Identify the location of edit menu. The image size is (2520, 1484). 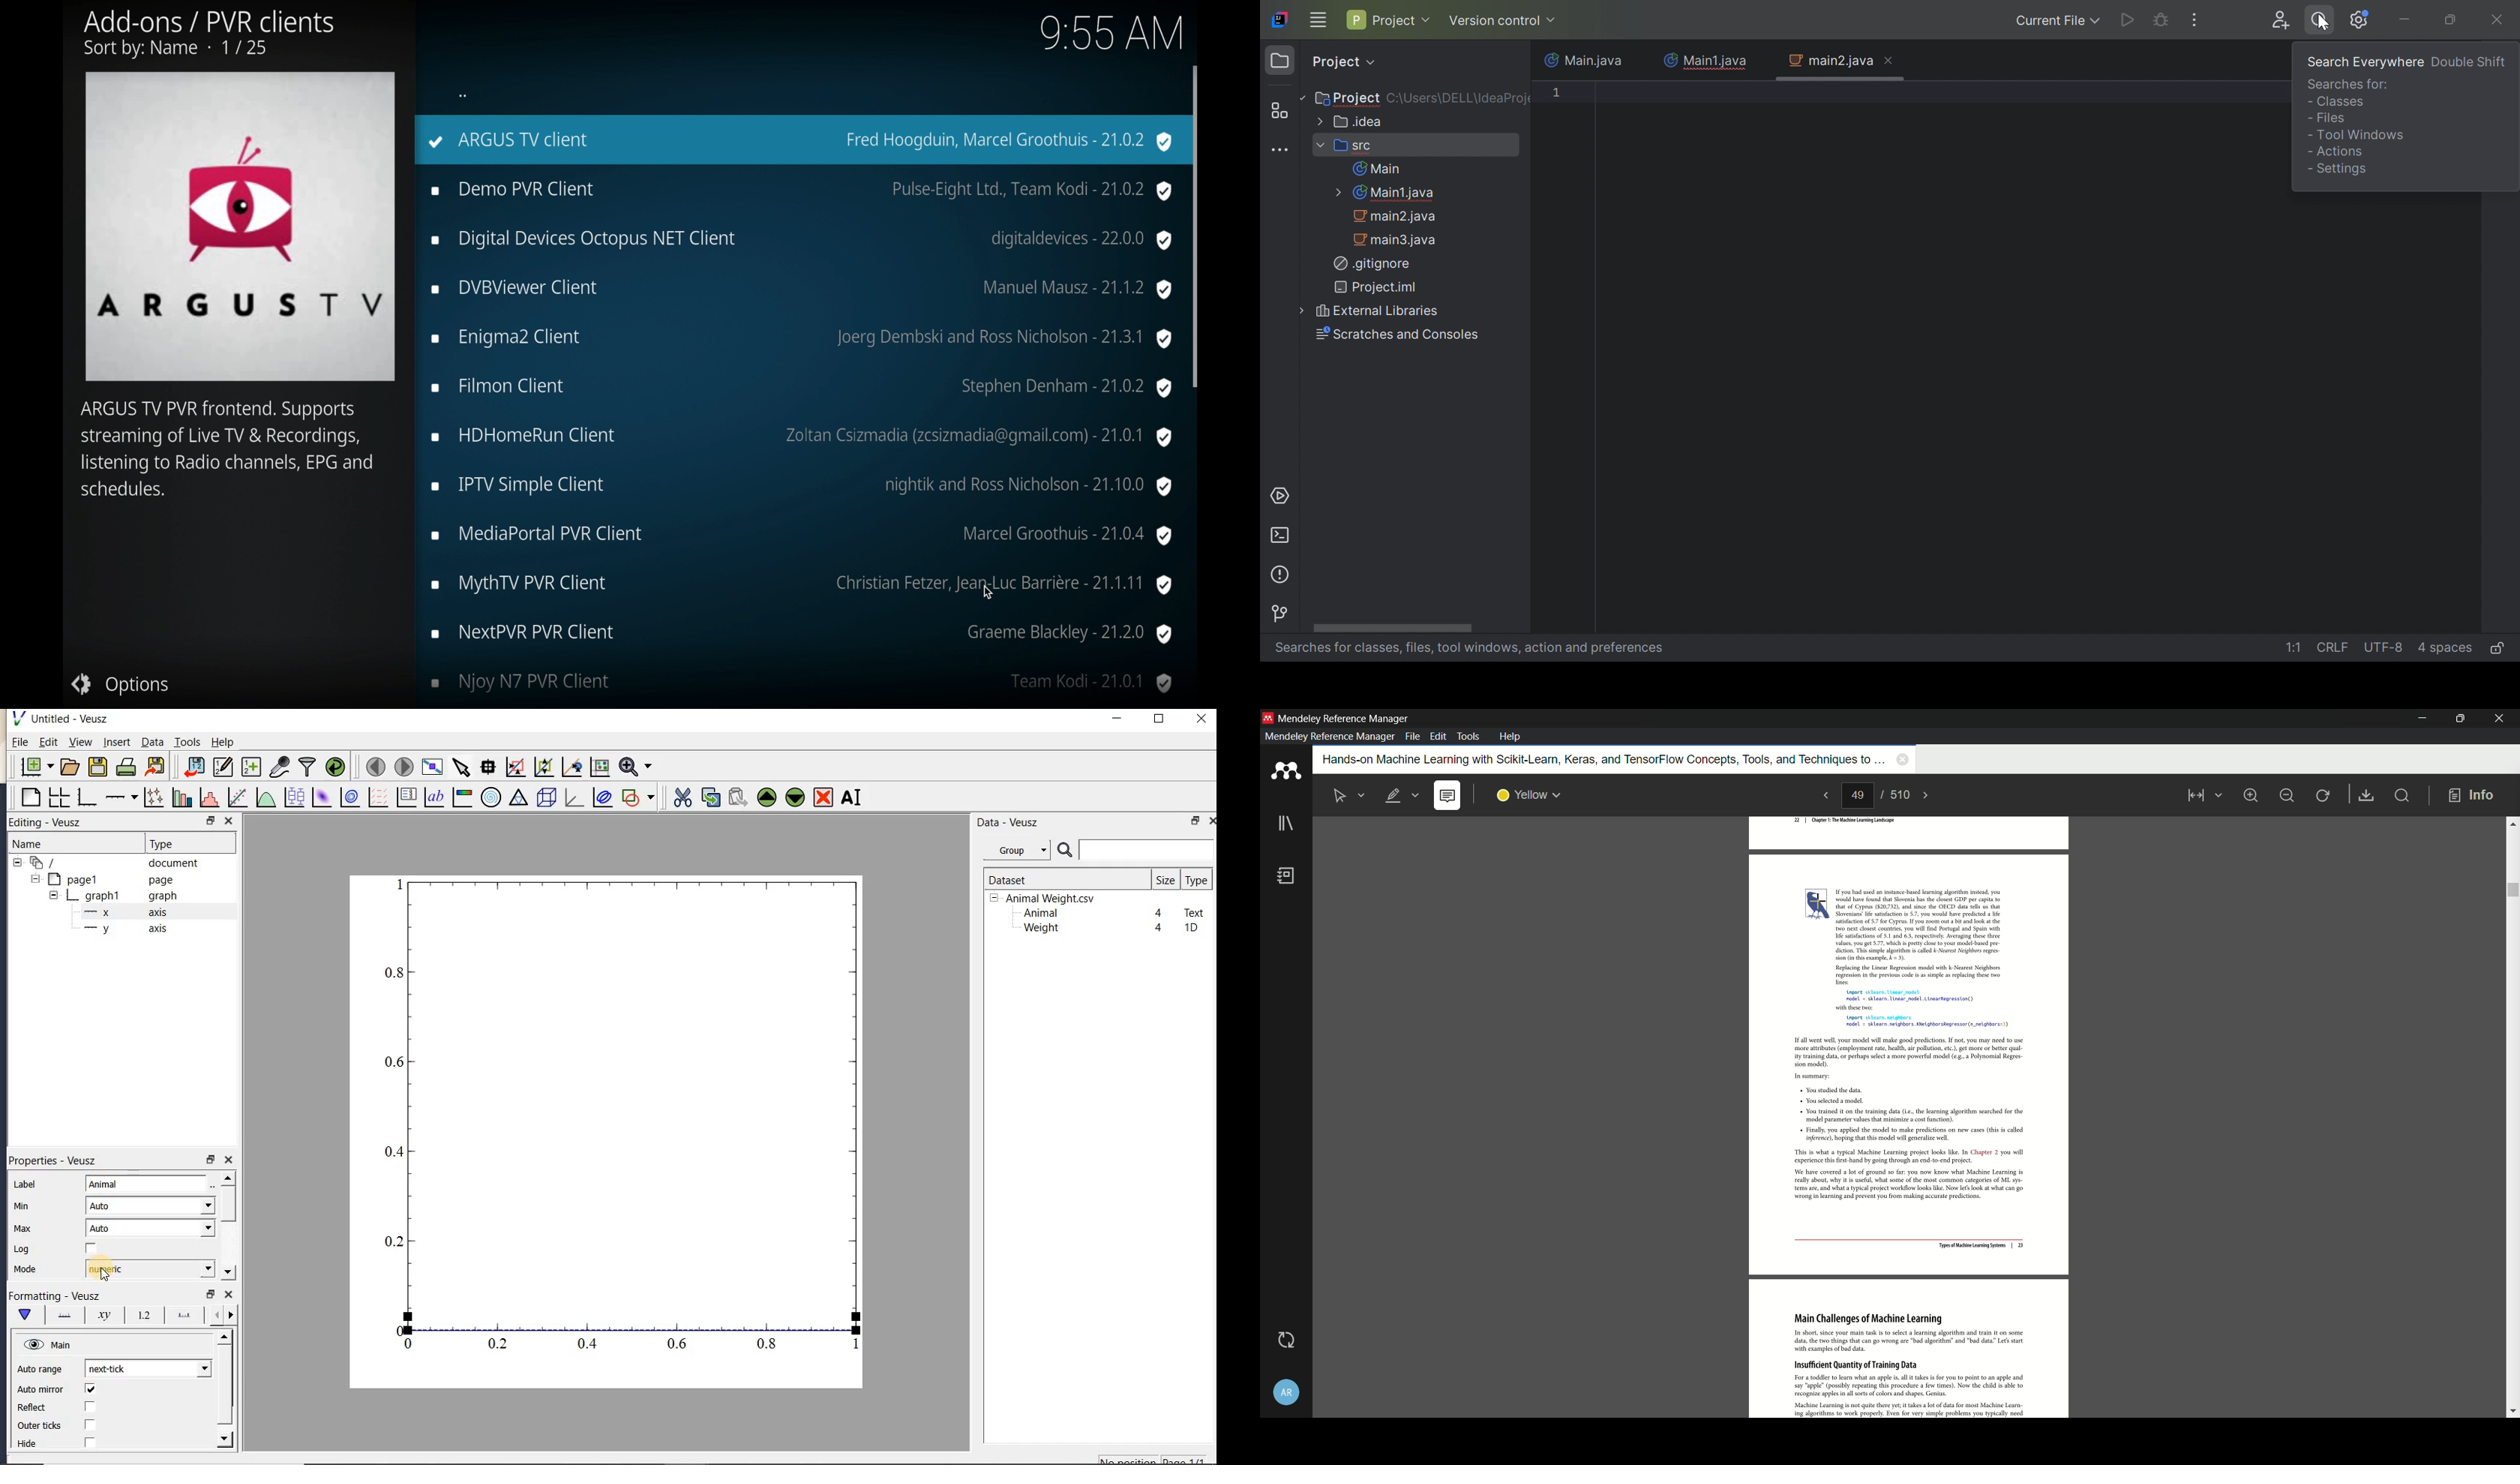
(1438, 737).